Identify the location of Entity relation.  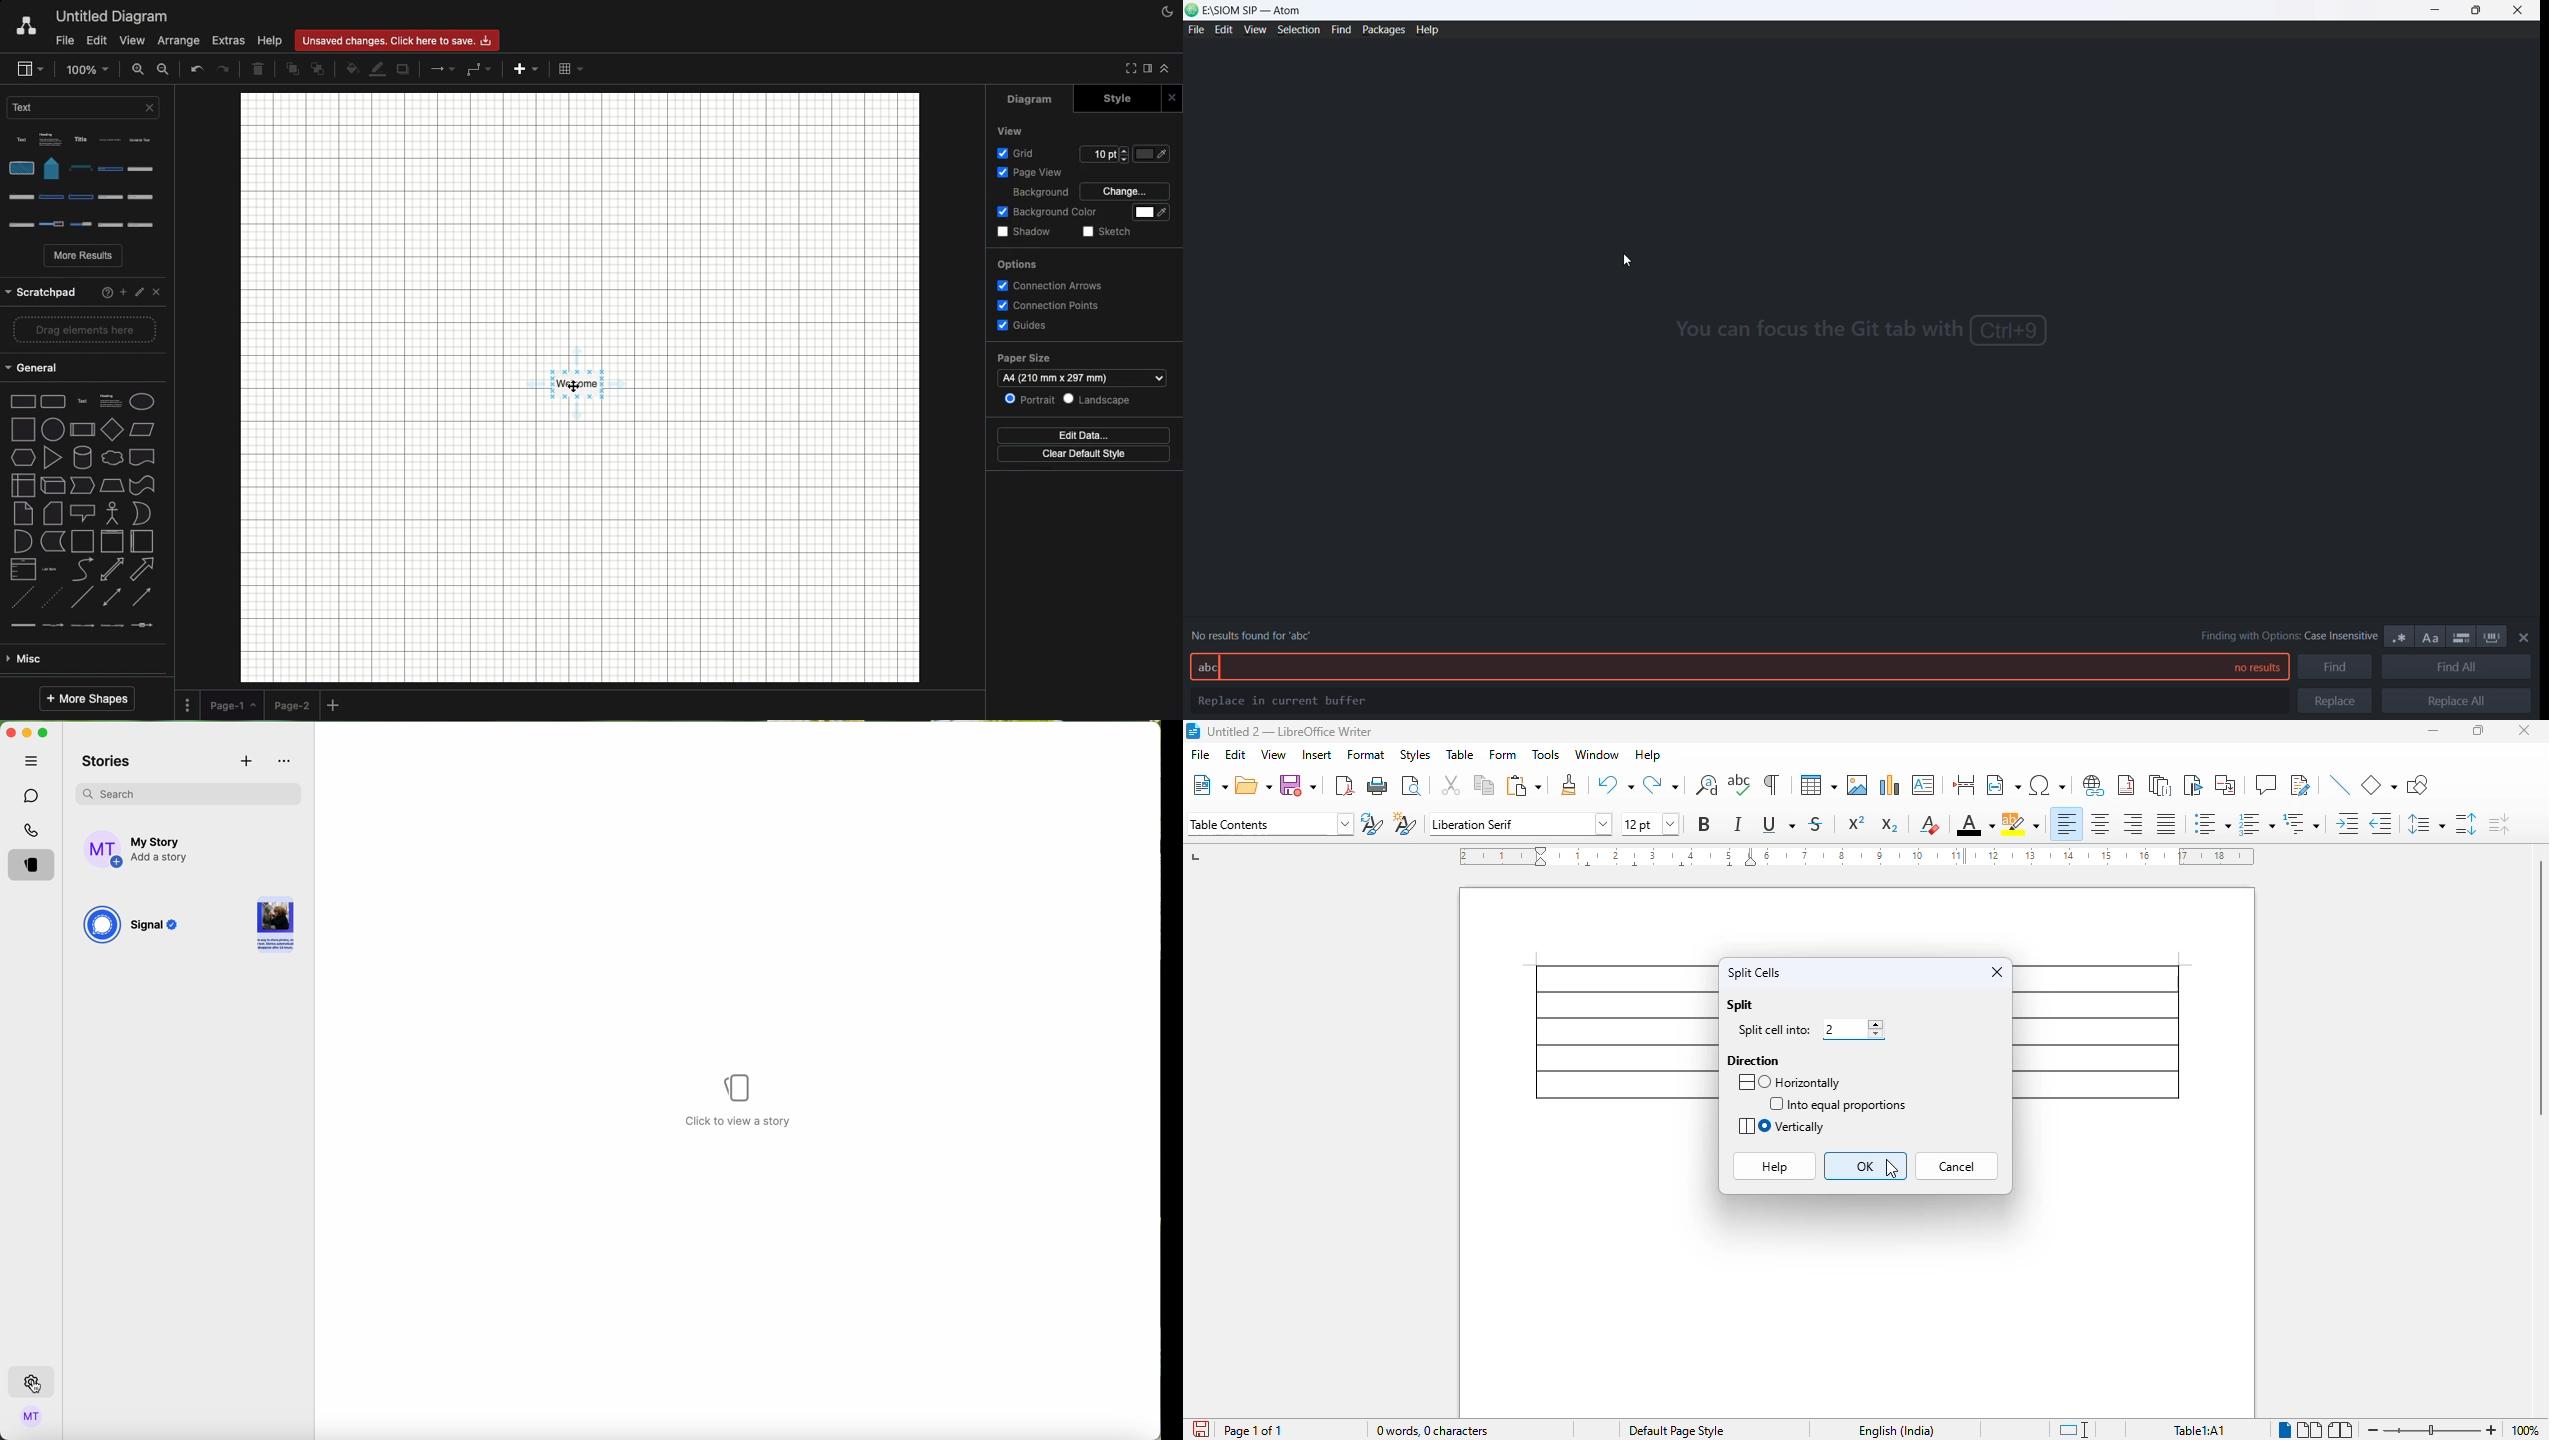
(53, 659).